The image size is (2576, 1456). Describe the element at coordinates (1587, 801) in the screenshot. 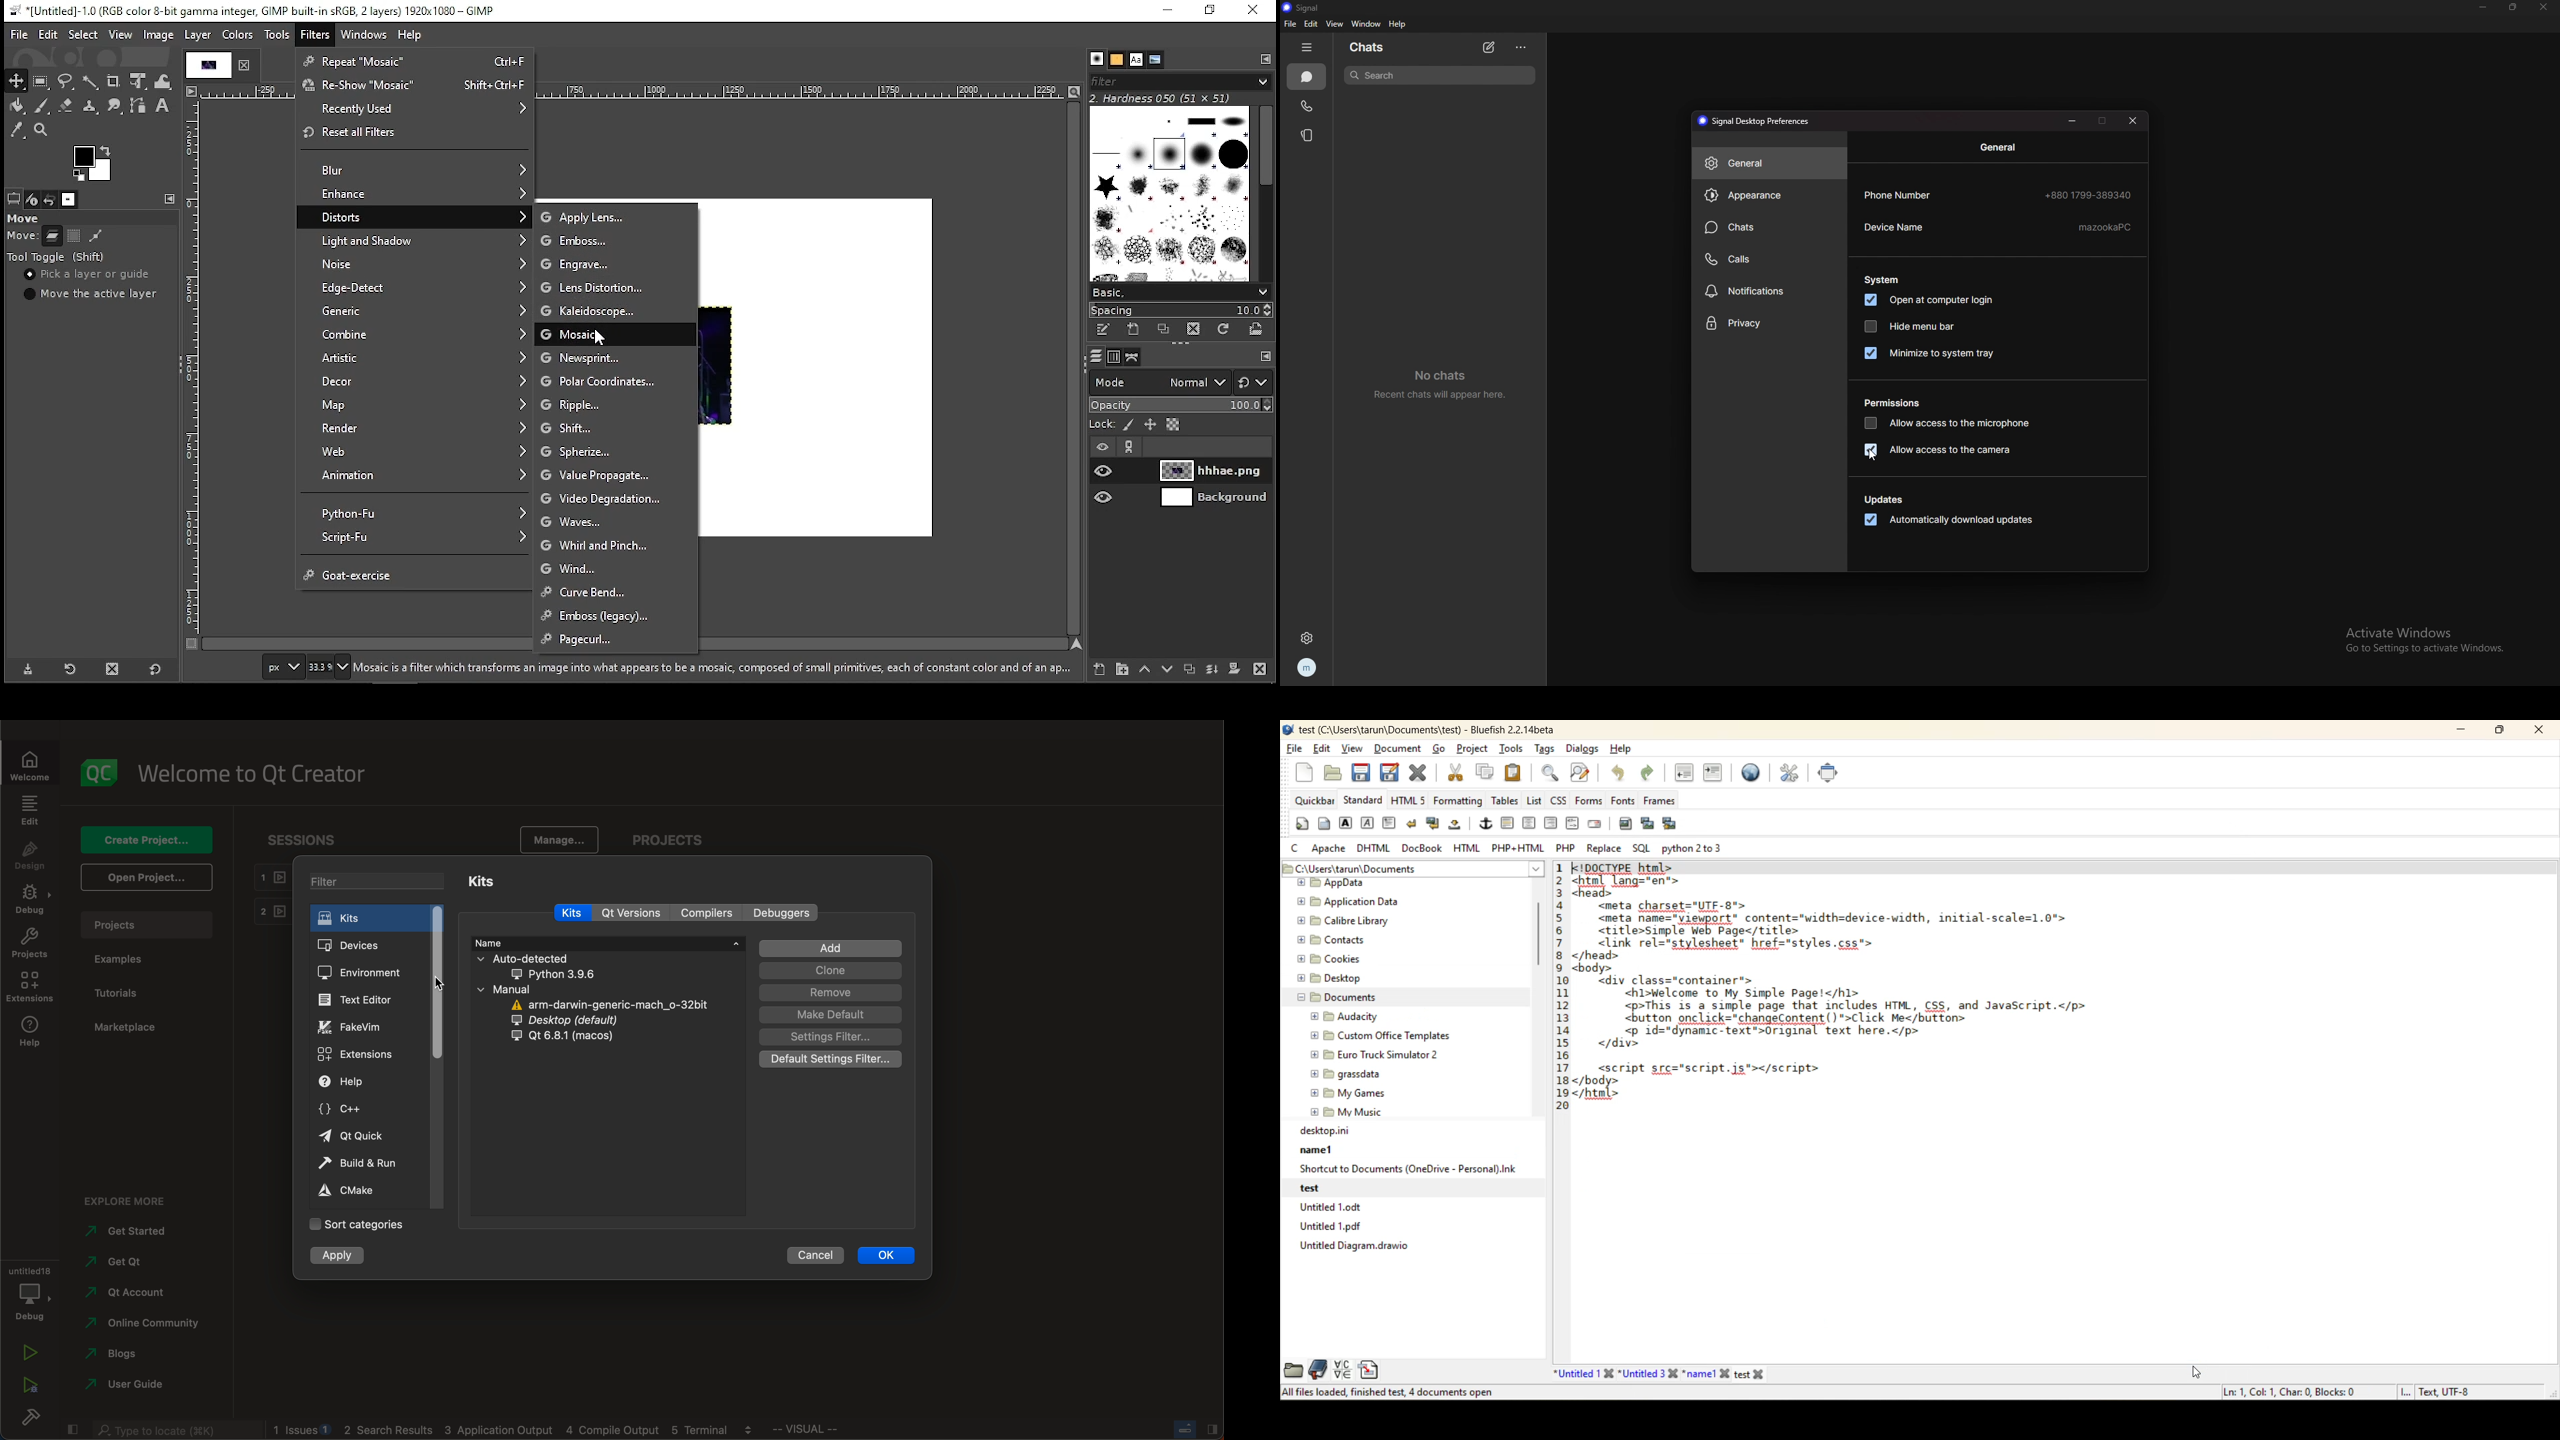

I see `forms` at that location.